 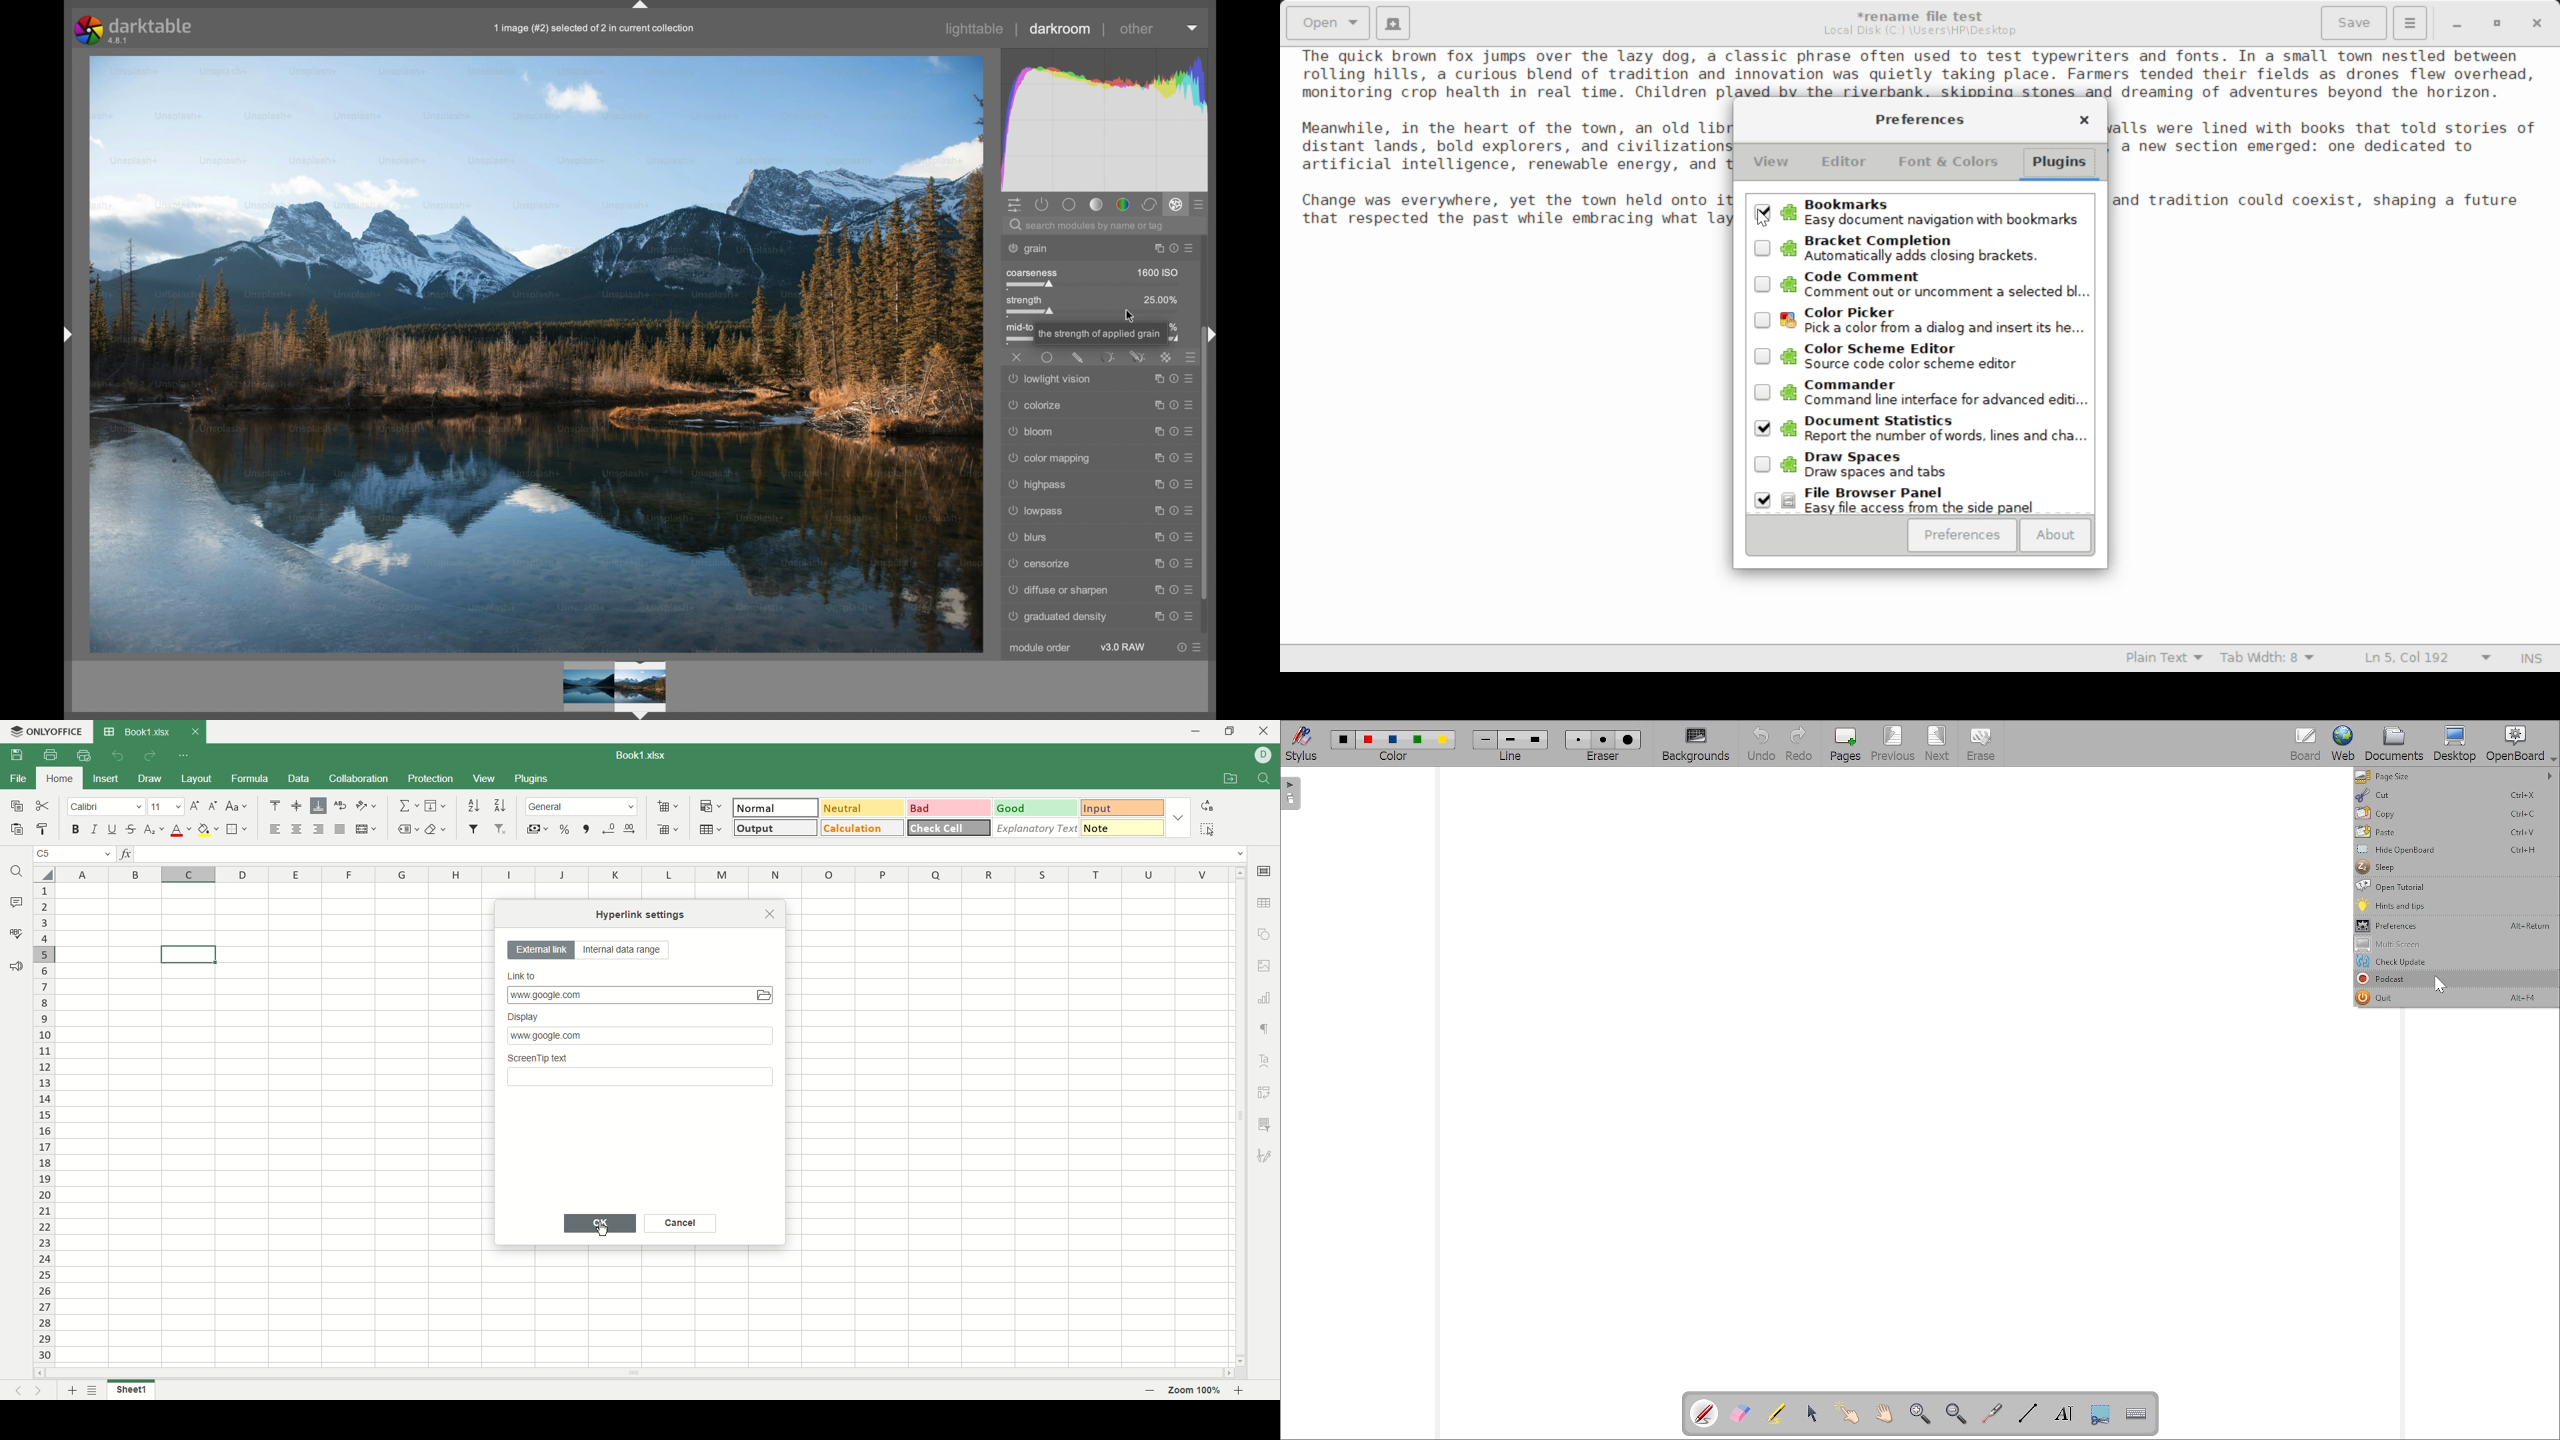 I want to click on 1 image (#2) selected of 2 in current collection, so click(x=600, y=33).